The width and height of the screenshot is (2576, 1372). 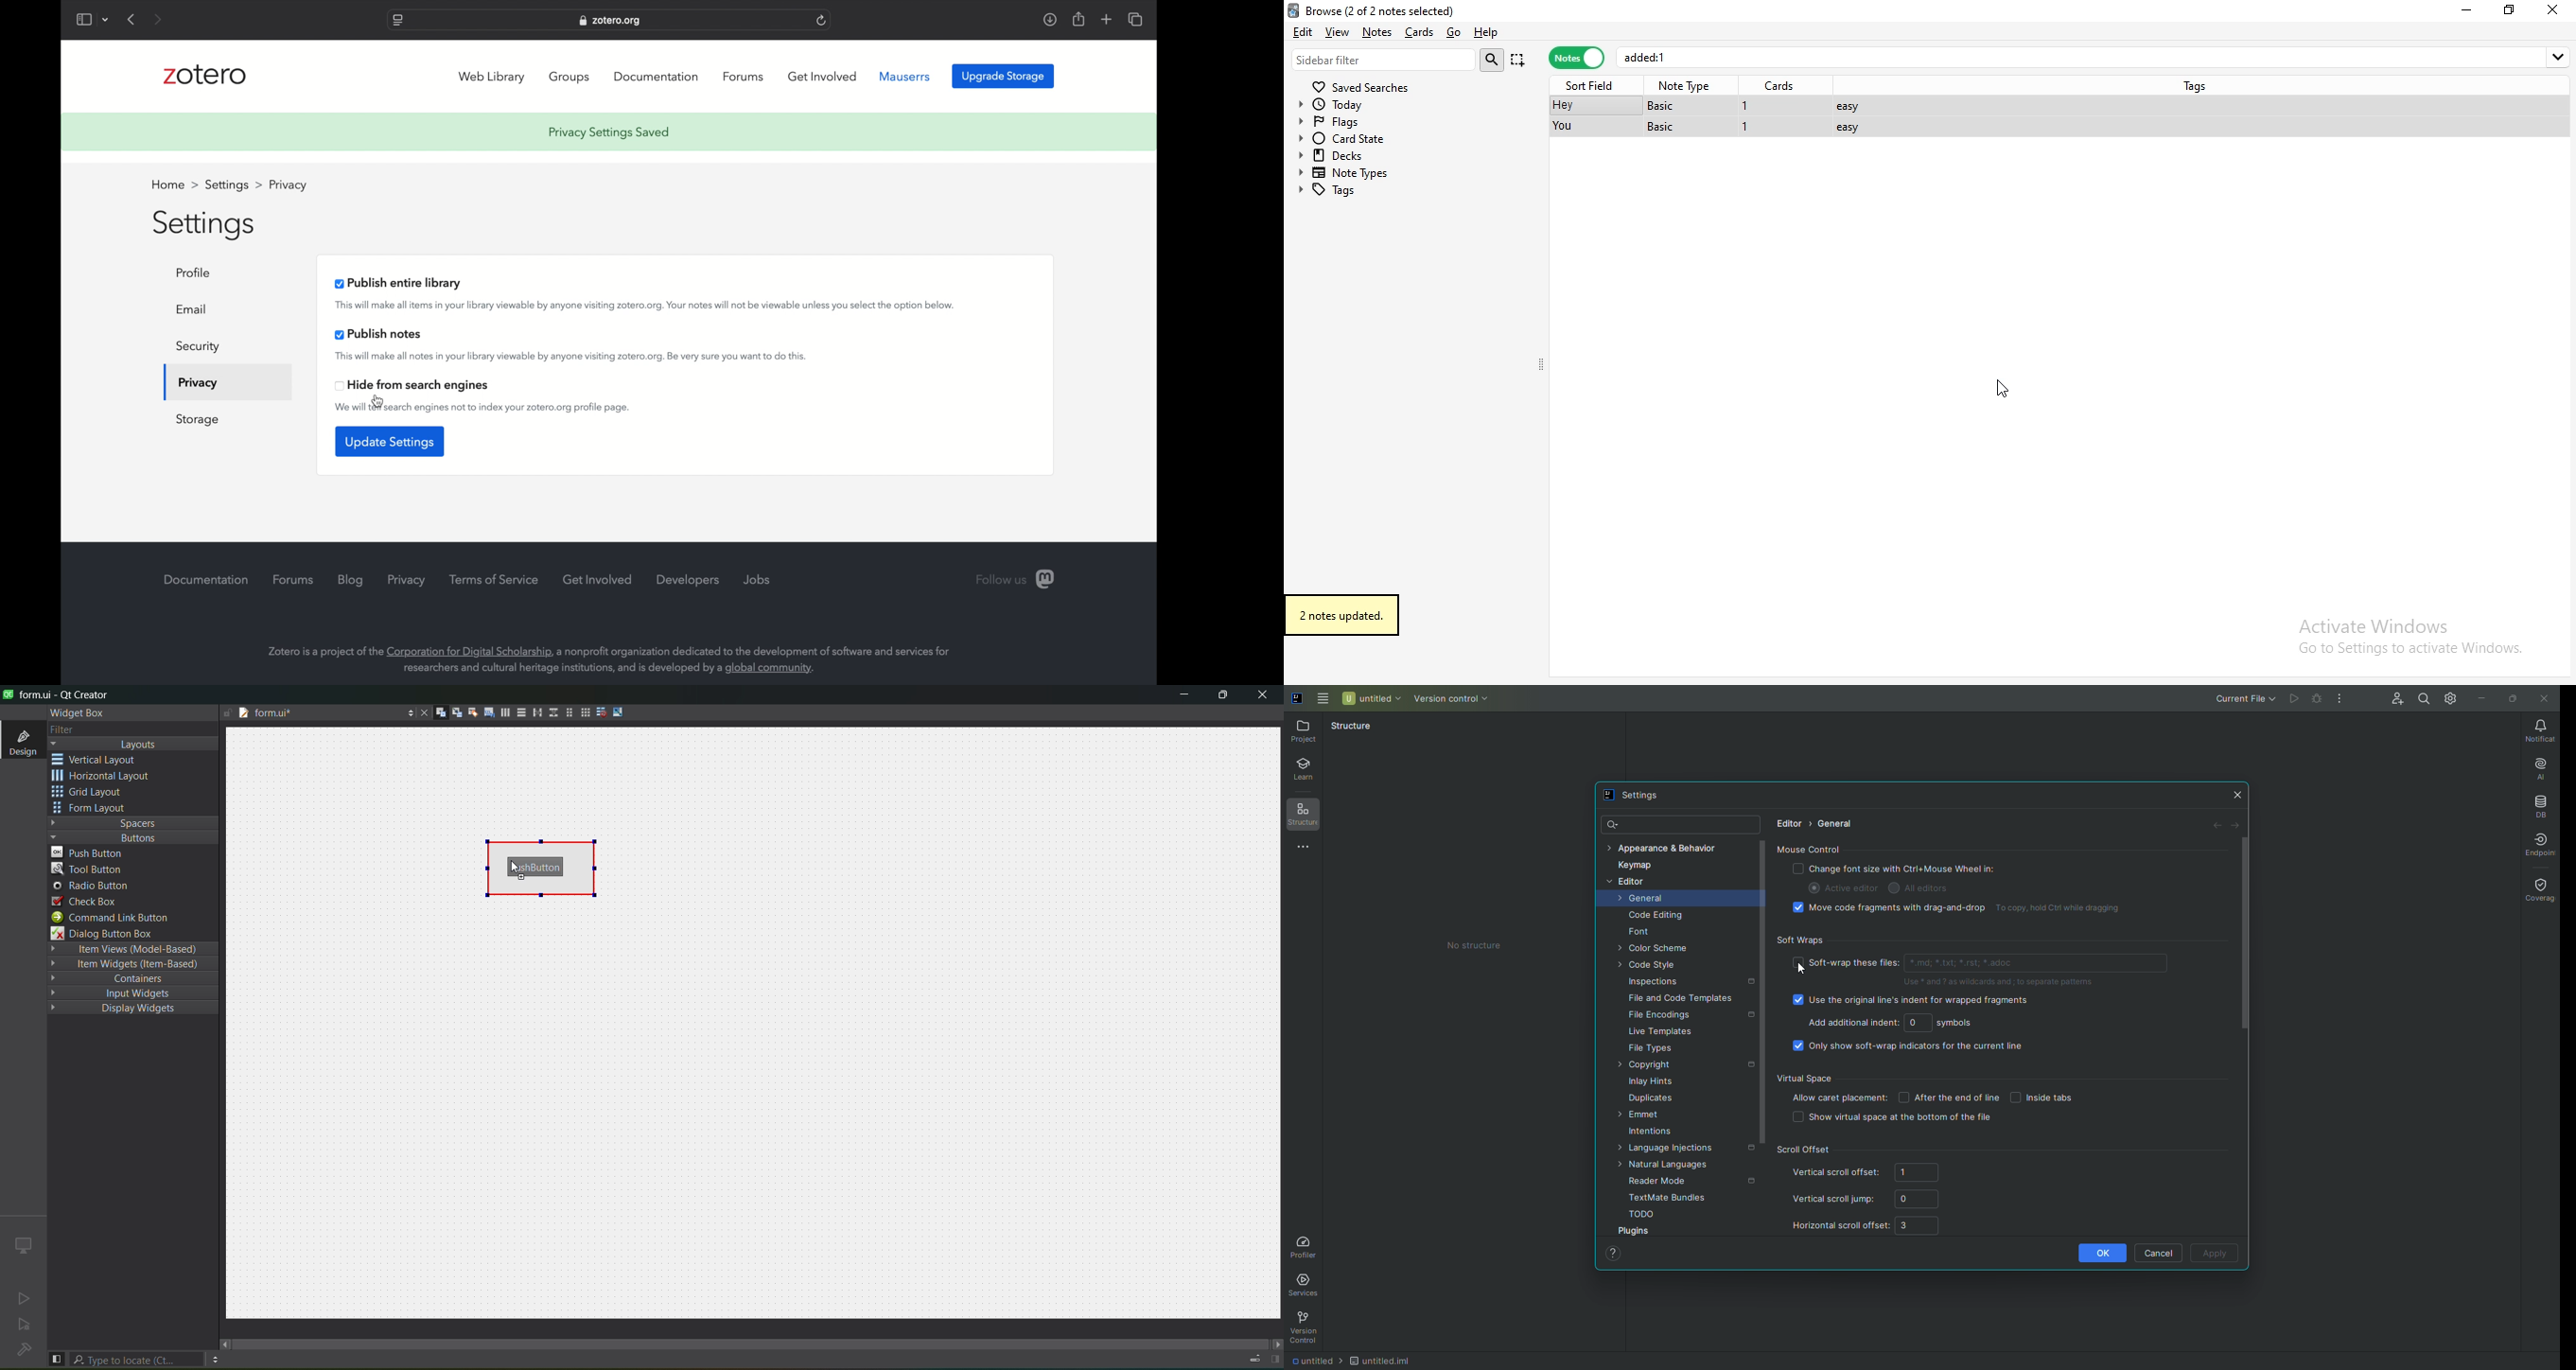 What do you see at coordinates (570, 77) in the screenshot?
I see `groups` at bounding box center [570, 77].